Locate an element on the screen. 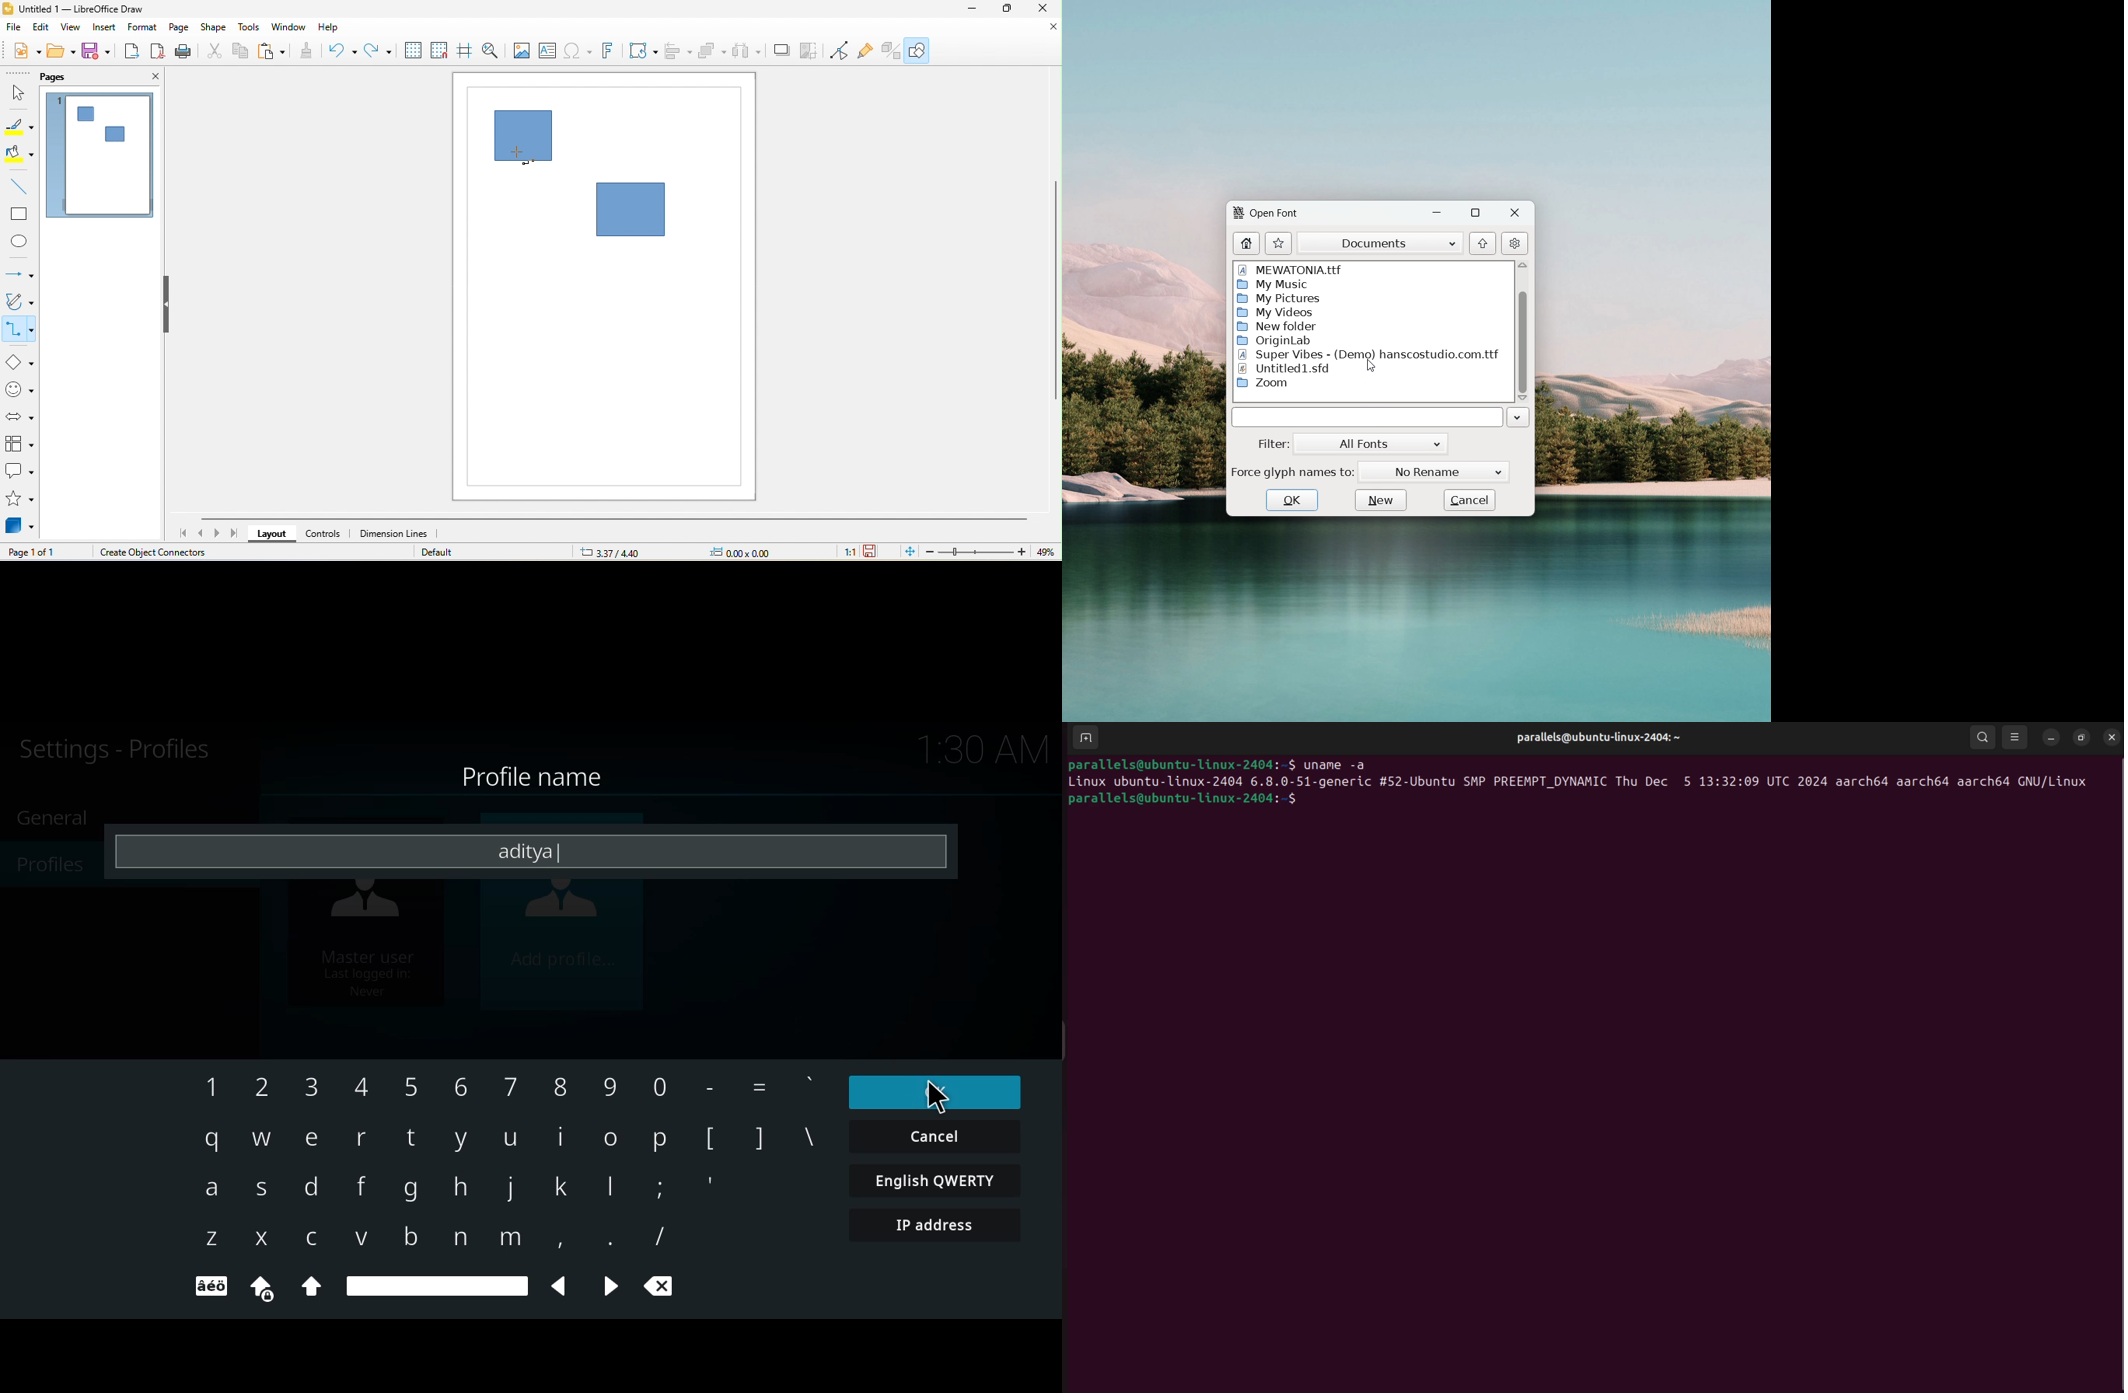 The height and width of the screenshot is (1400, 2128). rectangle is located at coordinates (18, 212).